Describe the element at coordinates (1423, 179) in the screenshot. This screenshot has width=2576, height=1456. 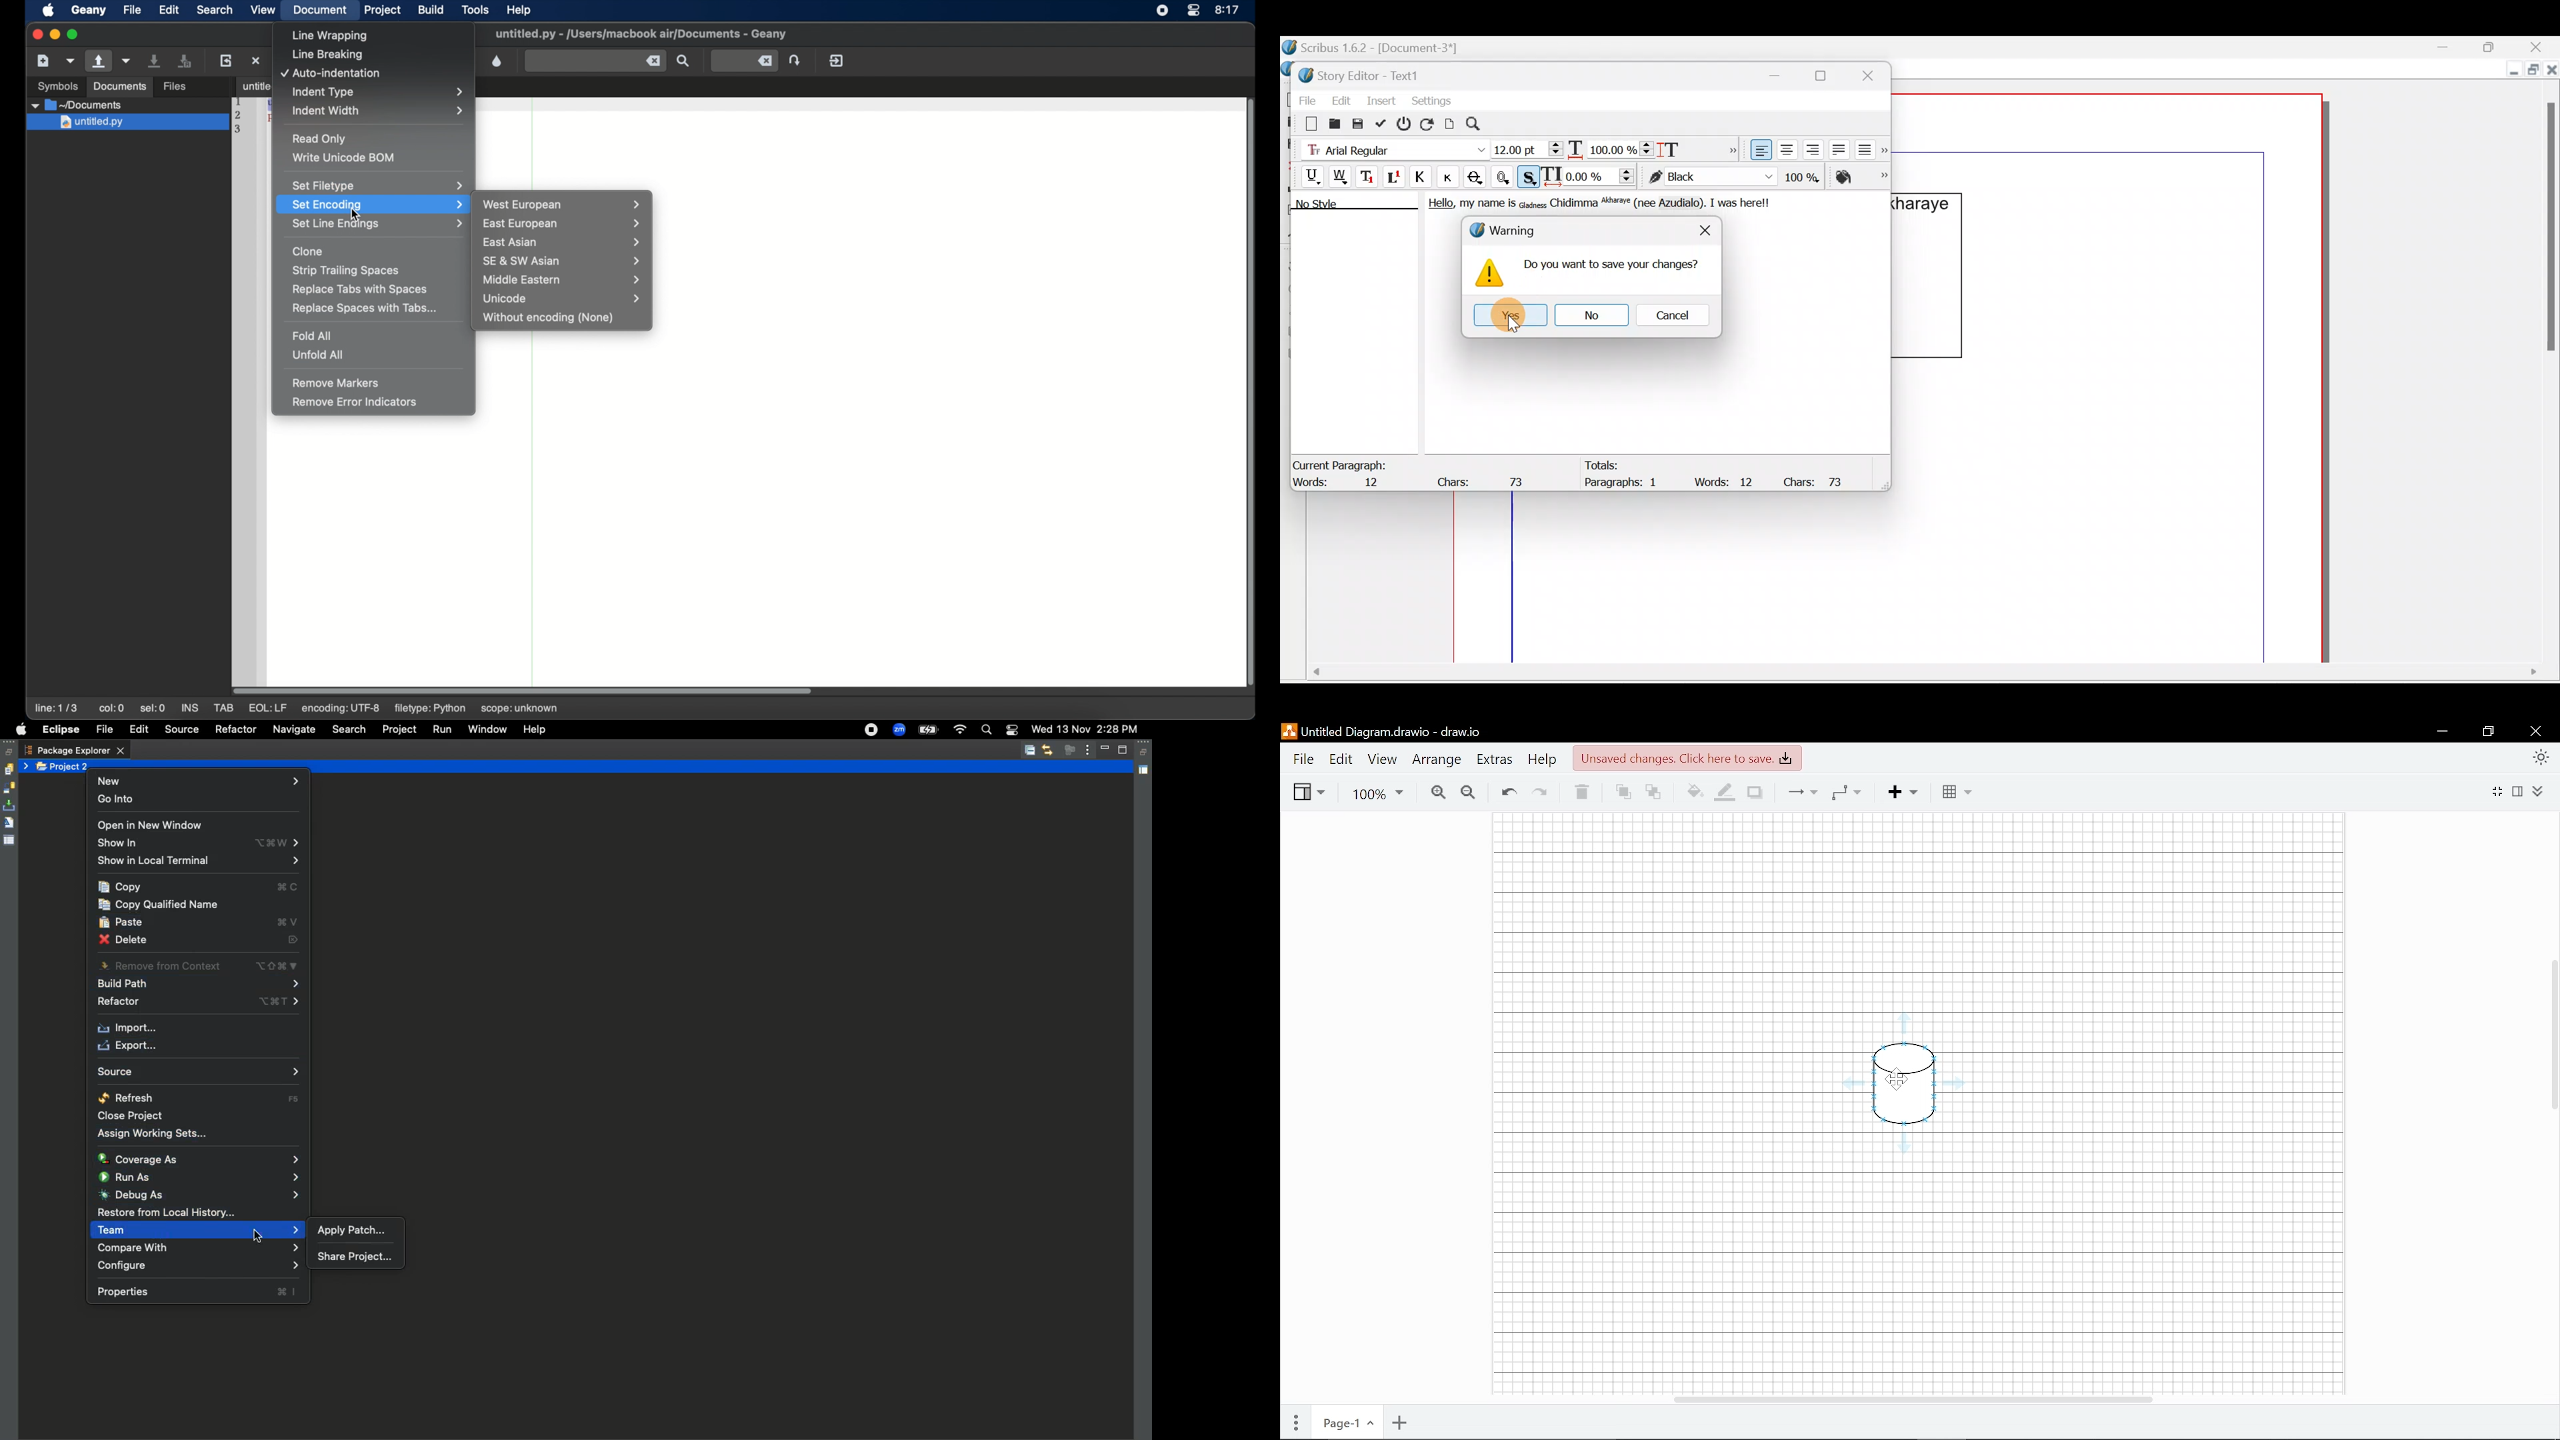
I see `All caps` at that location.